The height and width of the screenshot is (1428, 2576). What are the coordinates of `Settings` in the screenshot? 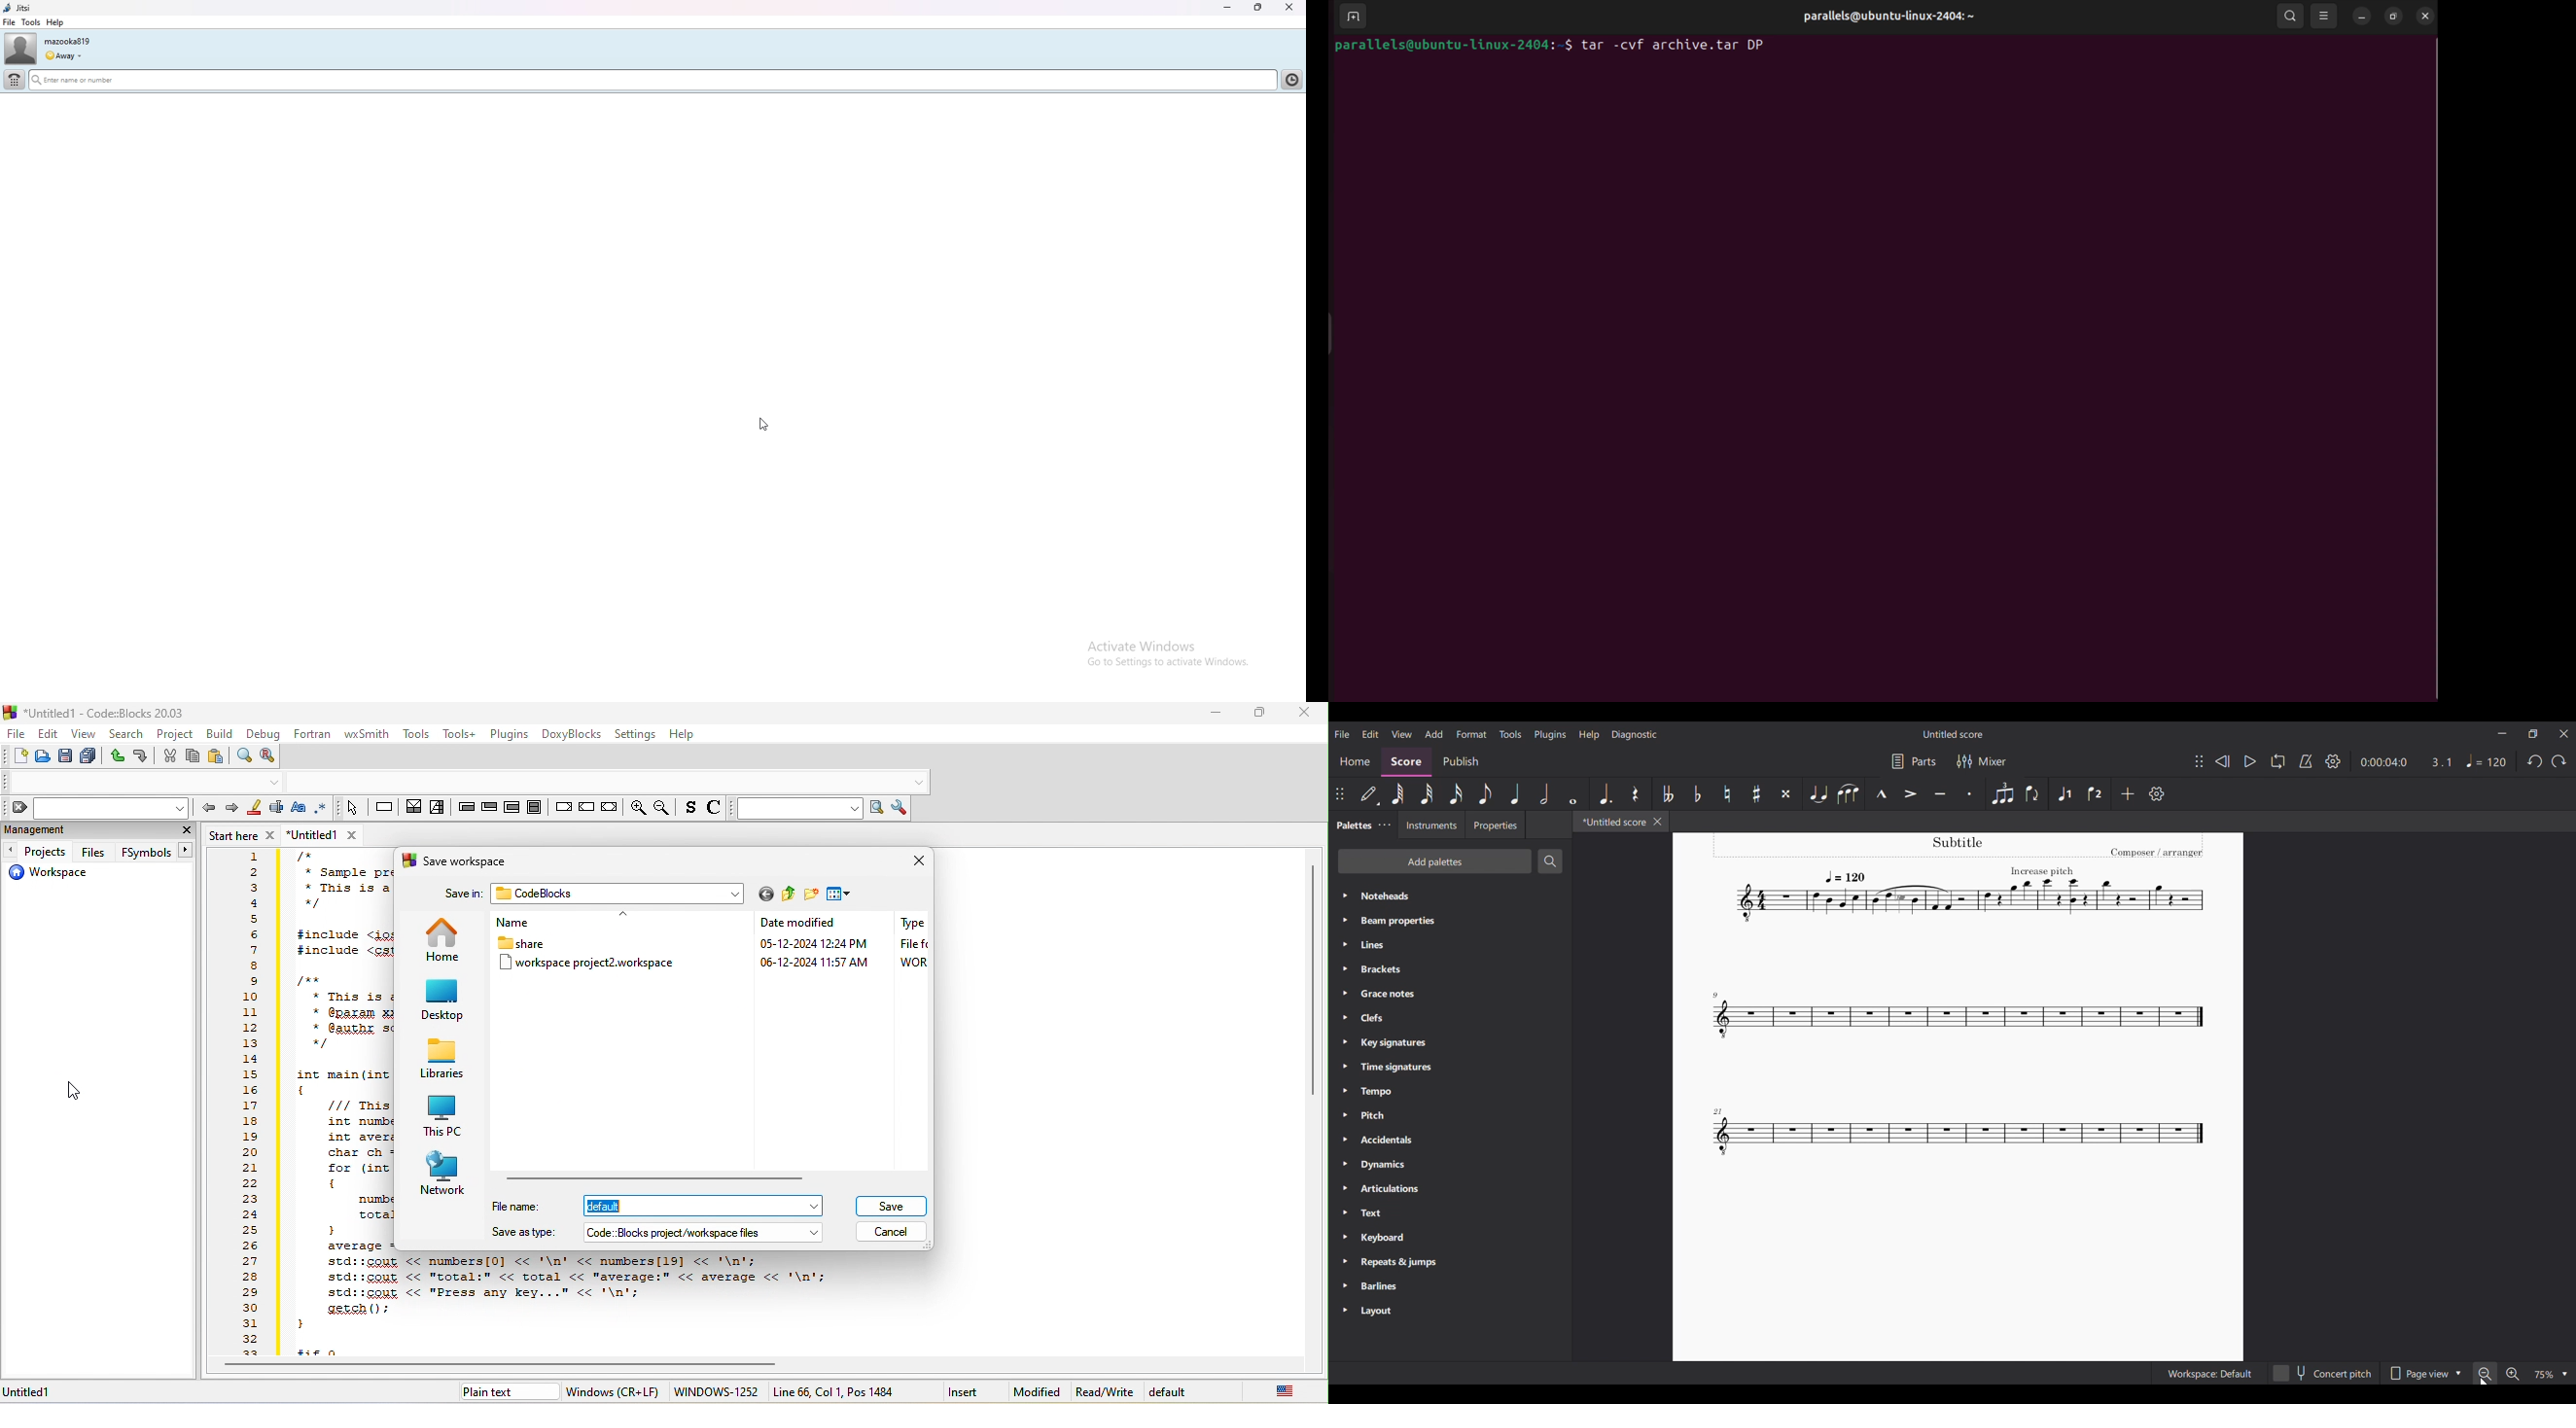 It's located at (2334, 761).